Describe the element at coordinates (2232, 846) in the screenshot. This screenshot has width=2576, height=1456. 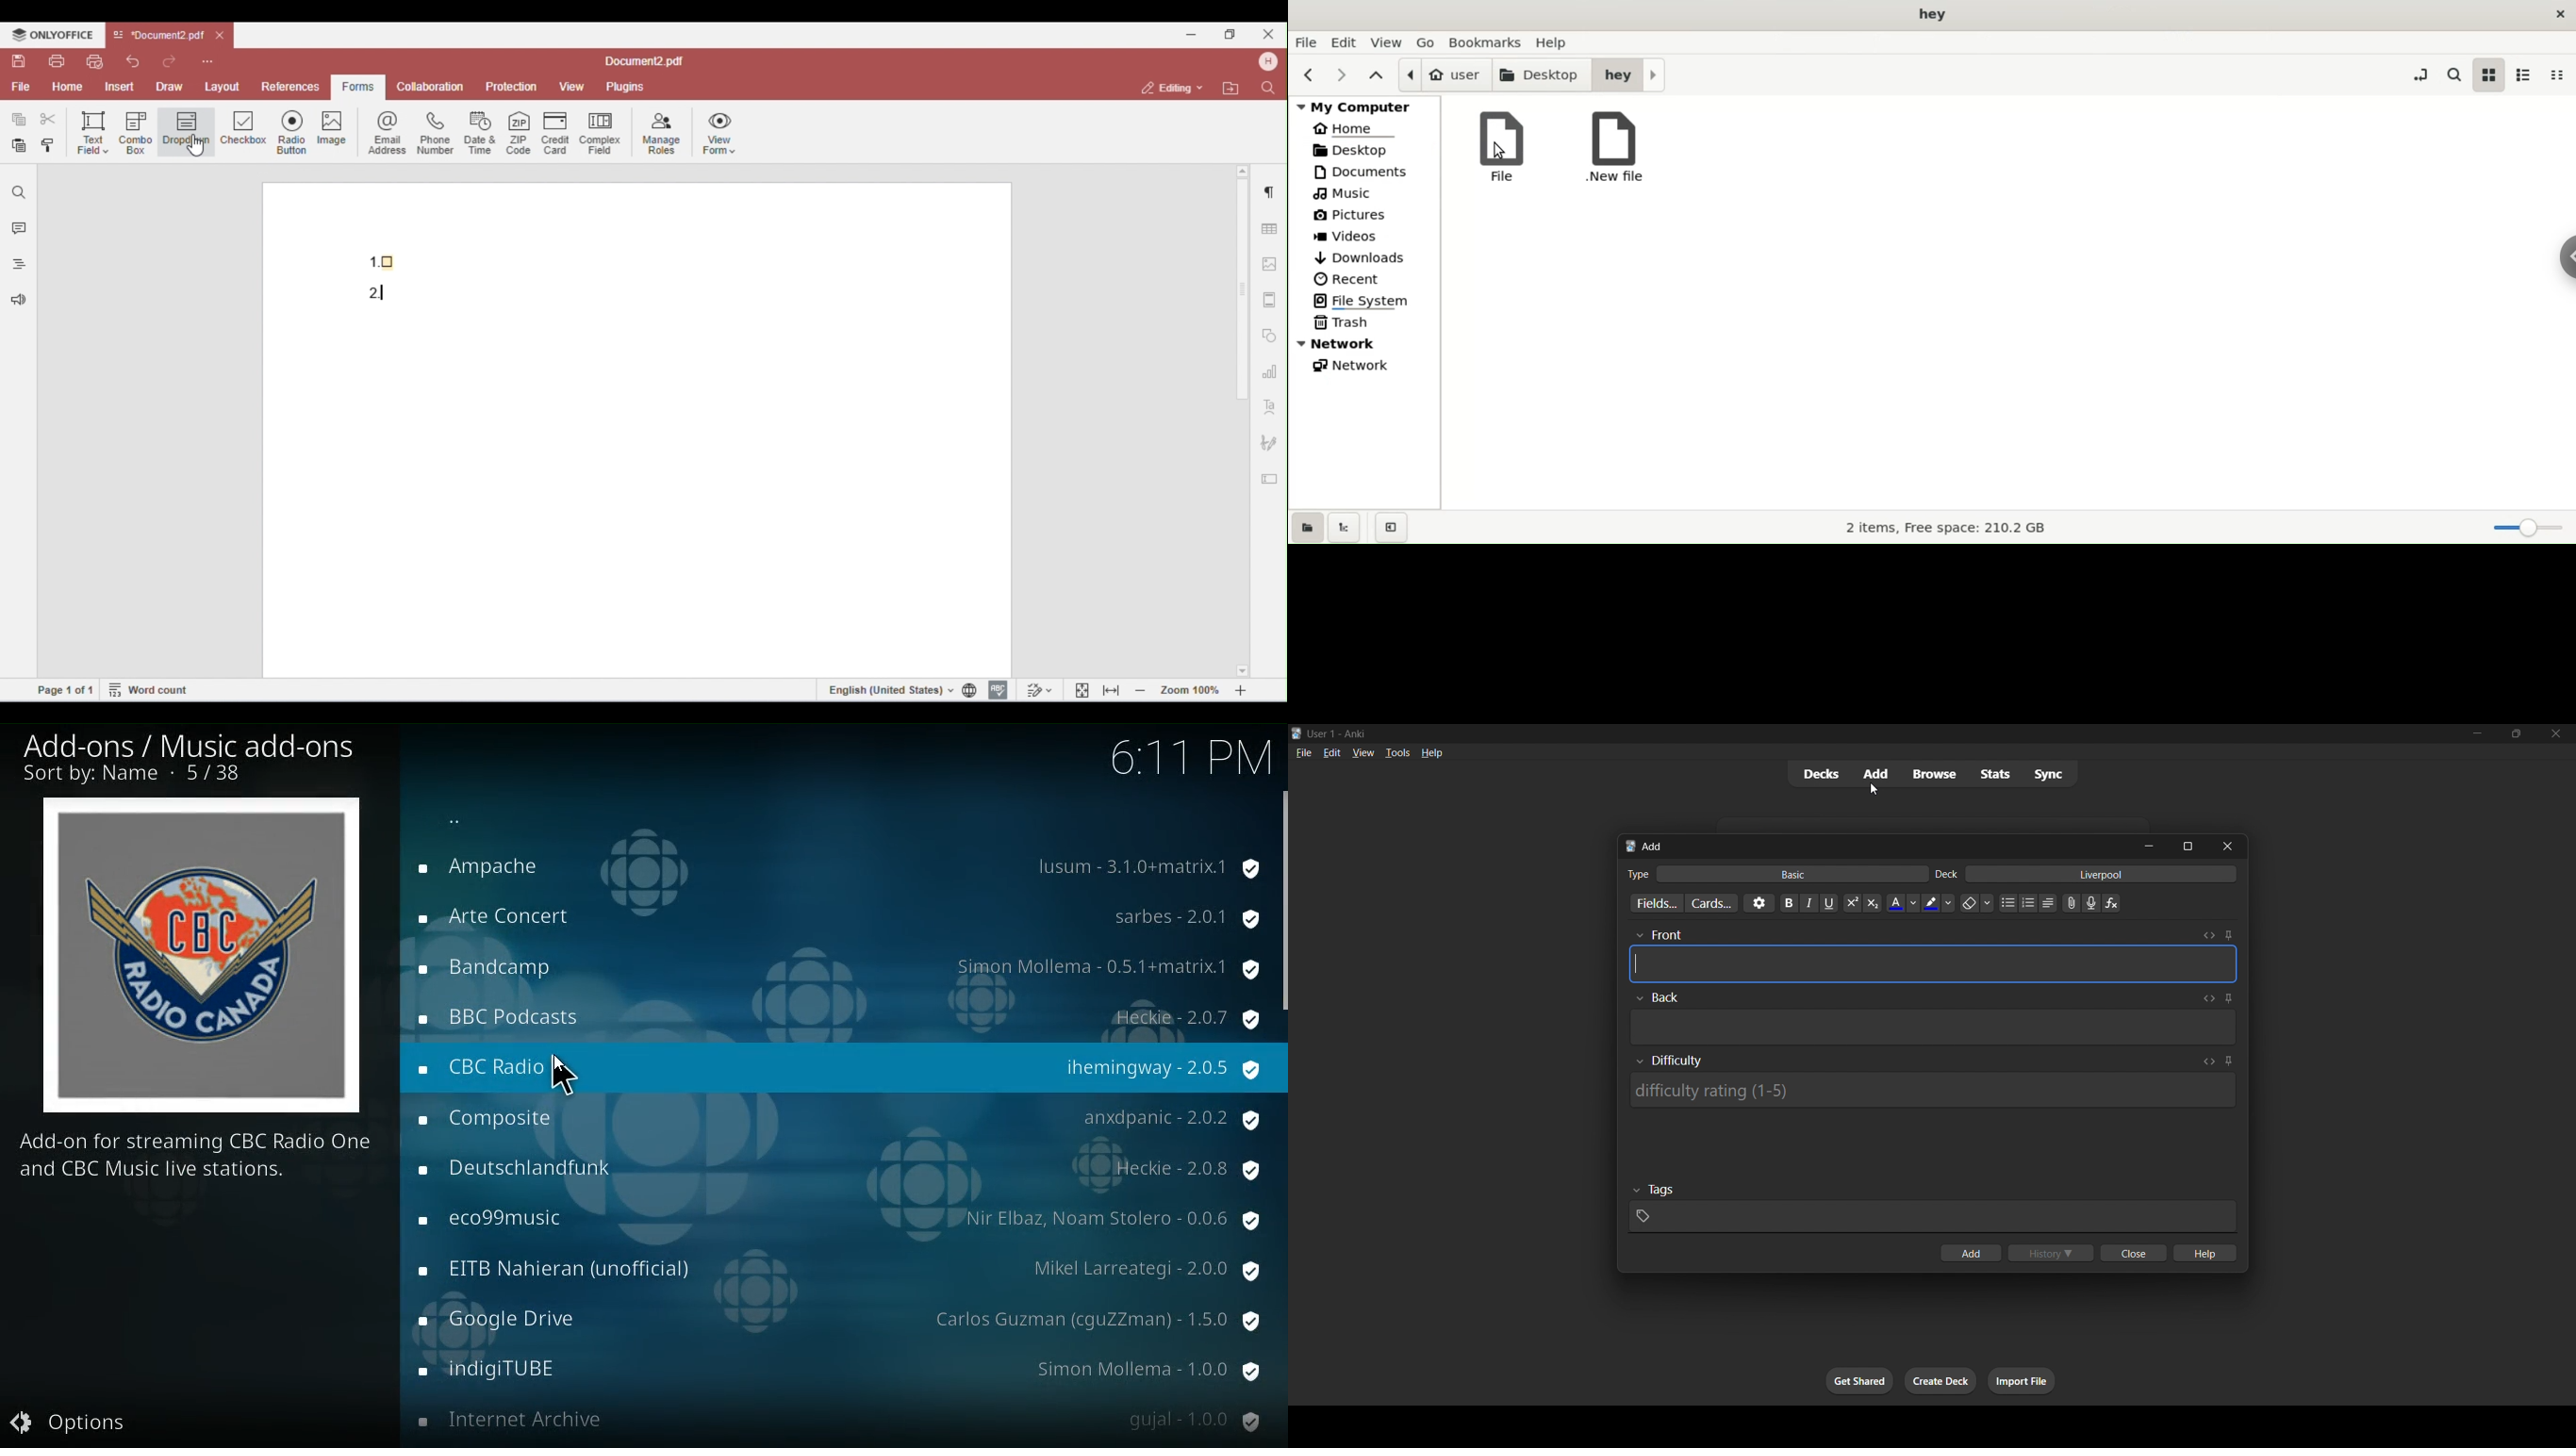
I see `close` at that location.